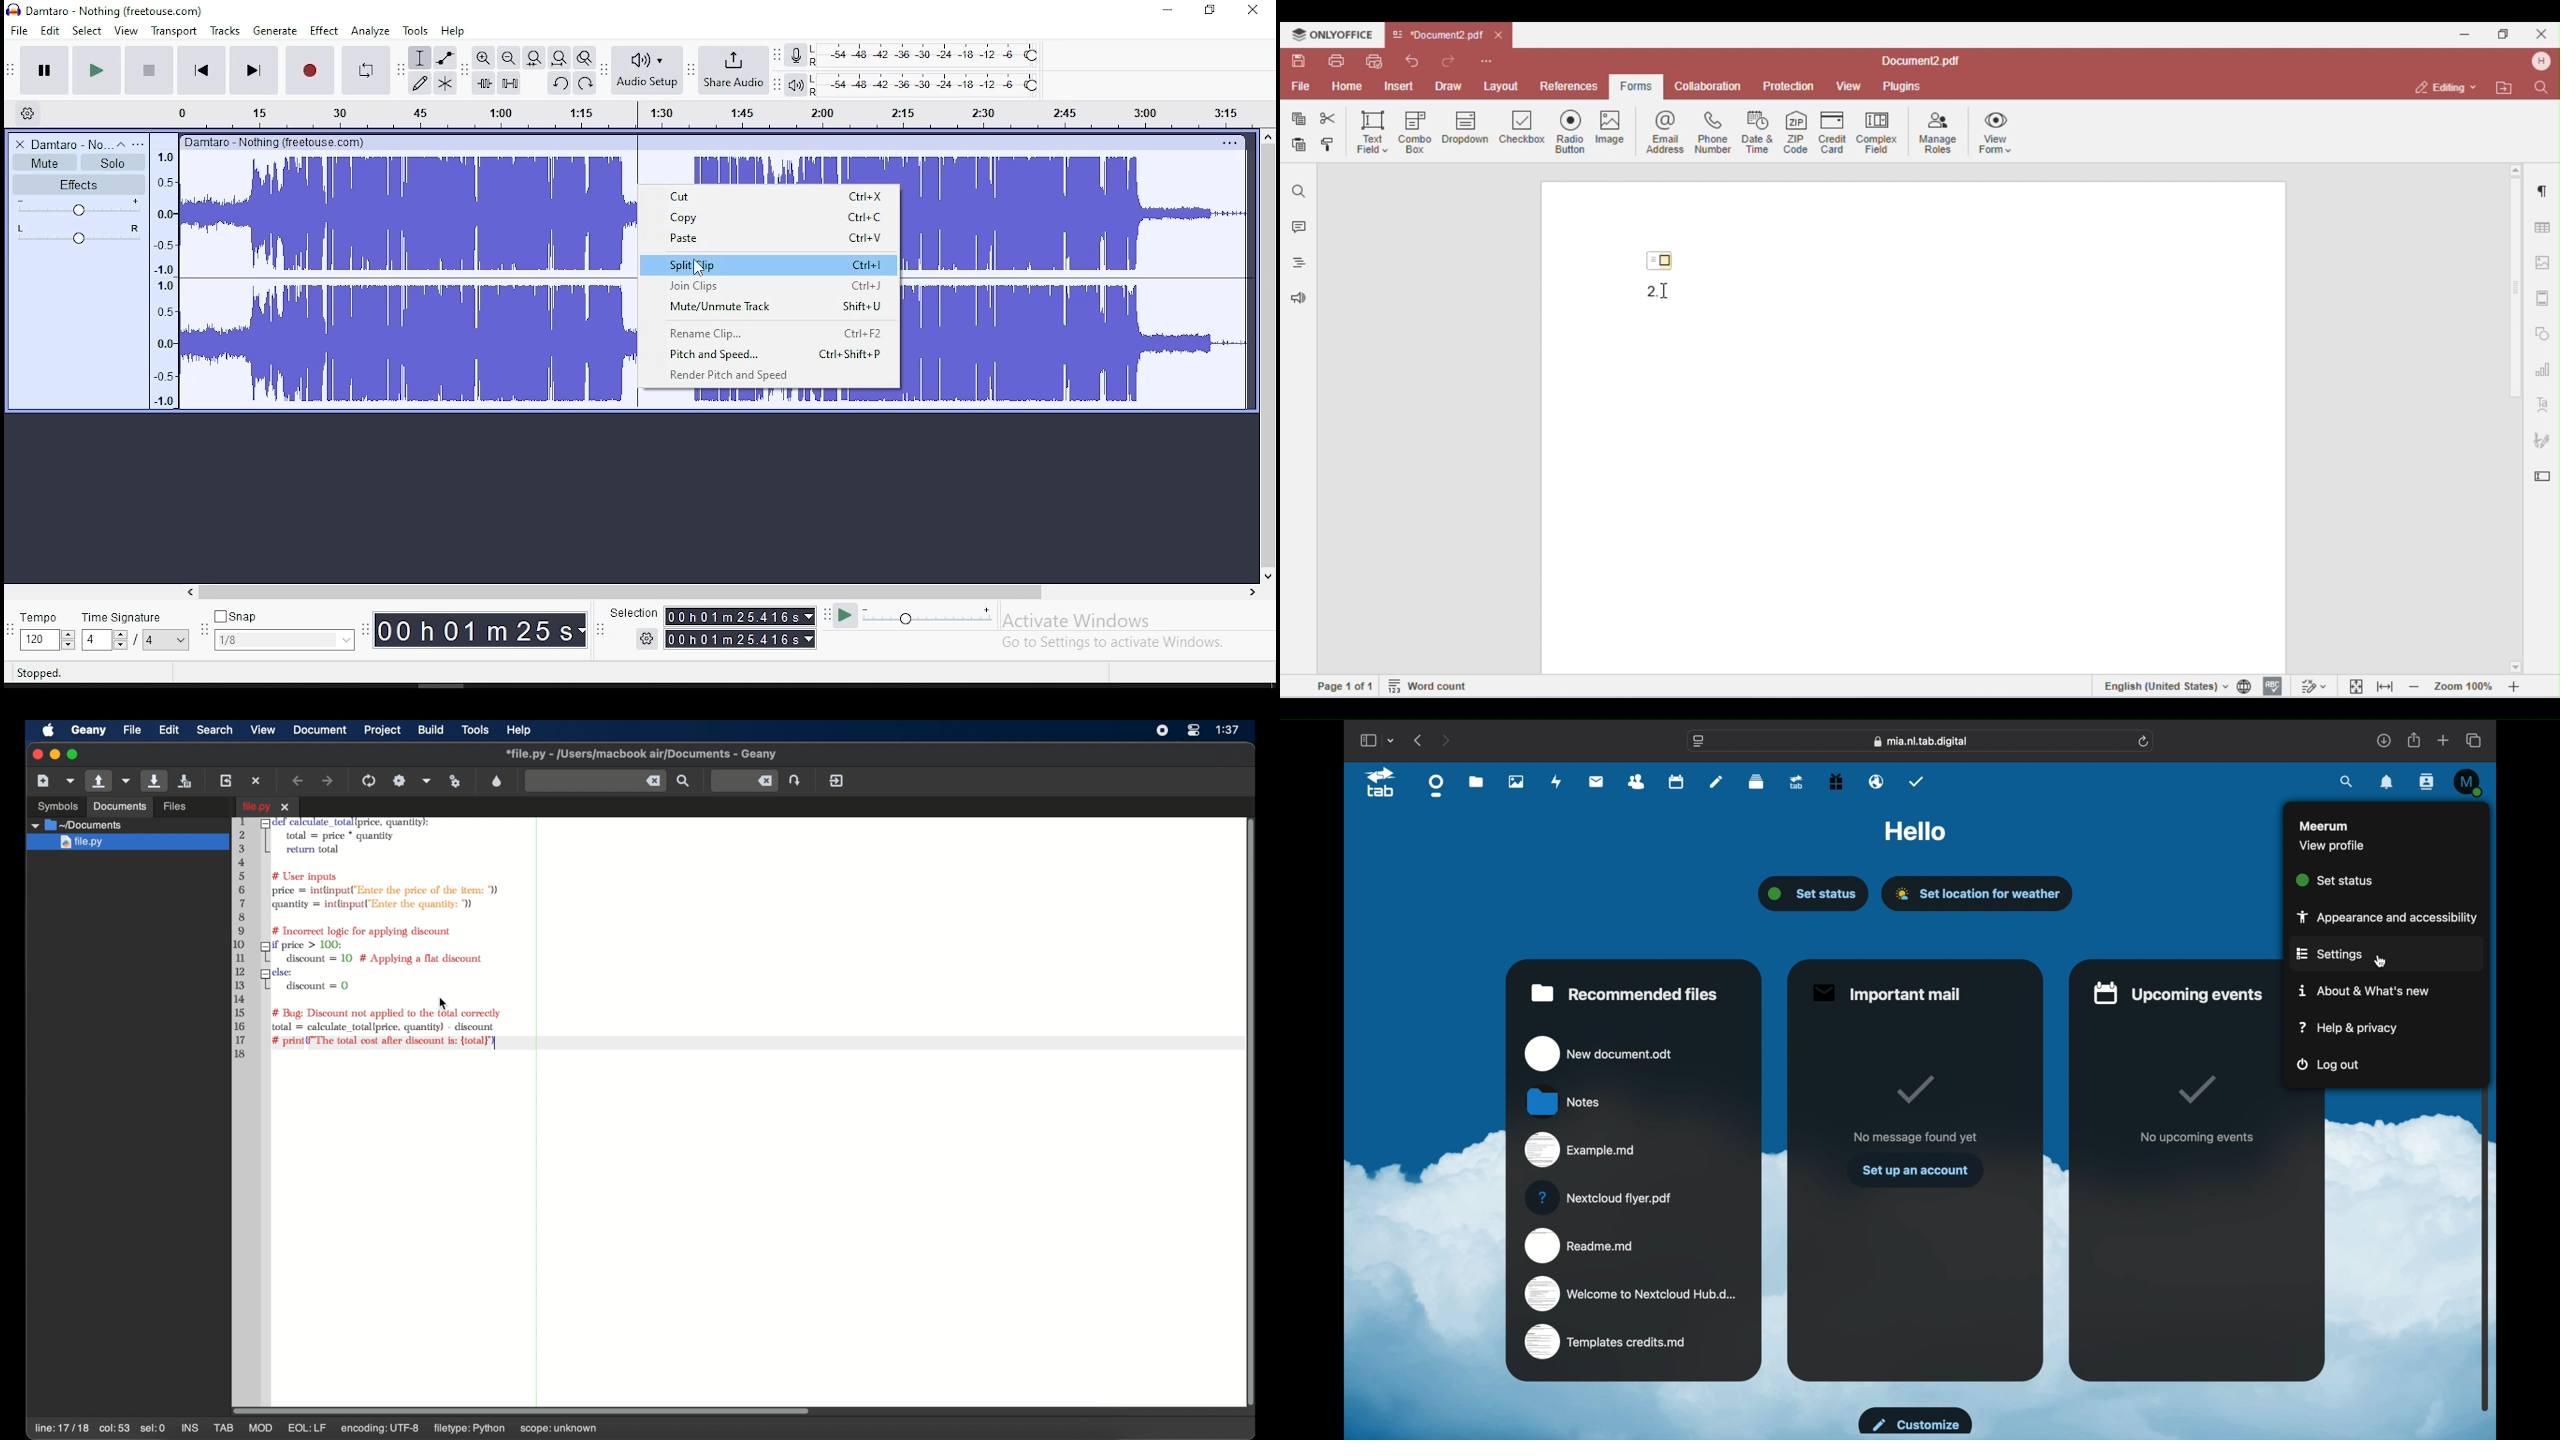 Image resolution: width=2576 pixels, height=1456 pixels. What do you see at coordinates (46, 640) in the screenshot?
I see `toggle buttons` at bounding box center [46, 640].